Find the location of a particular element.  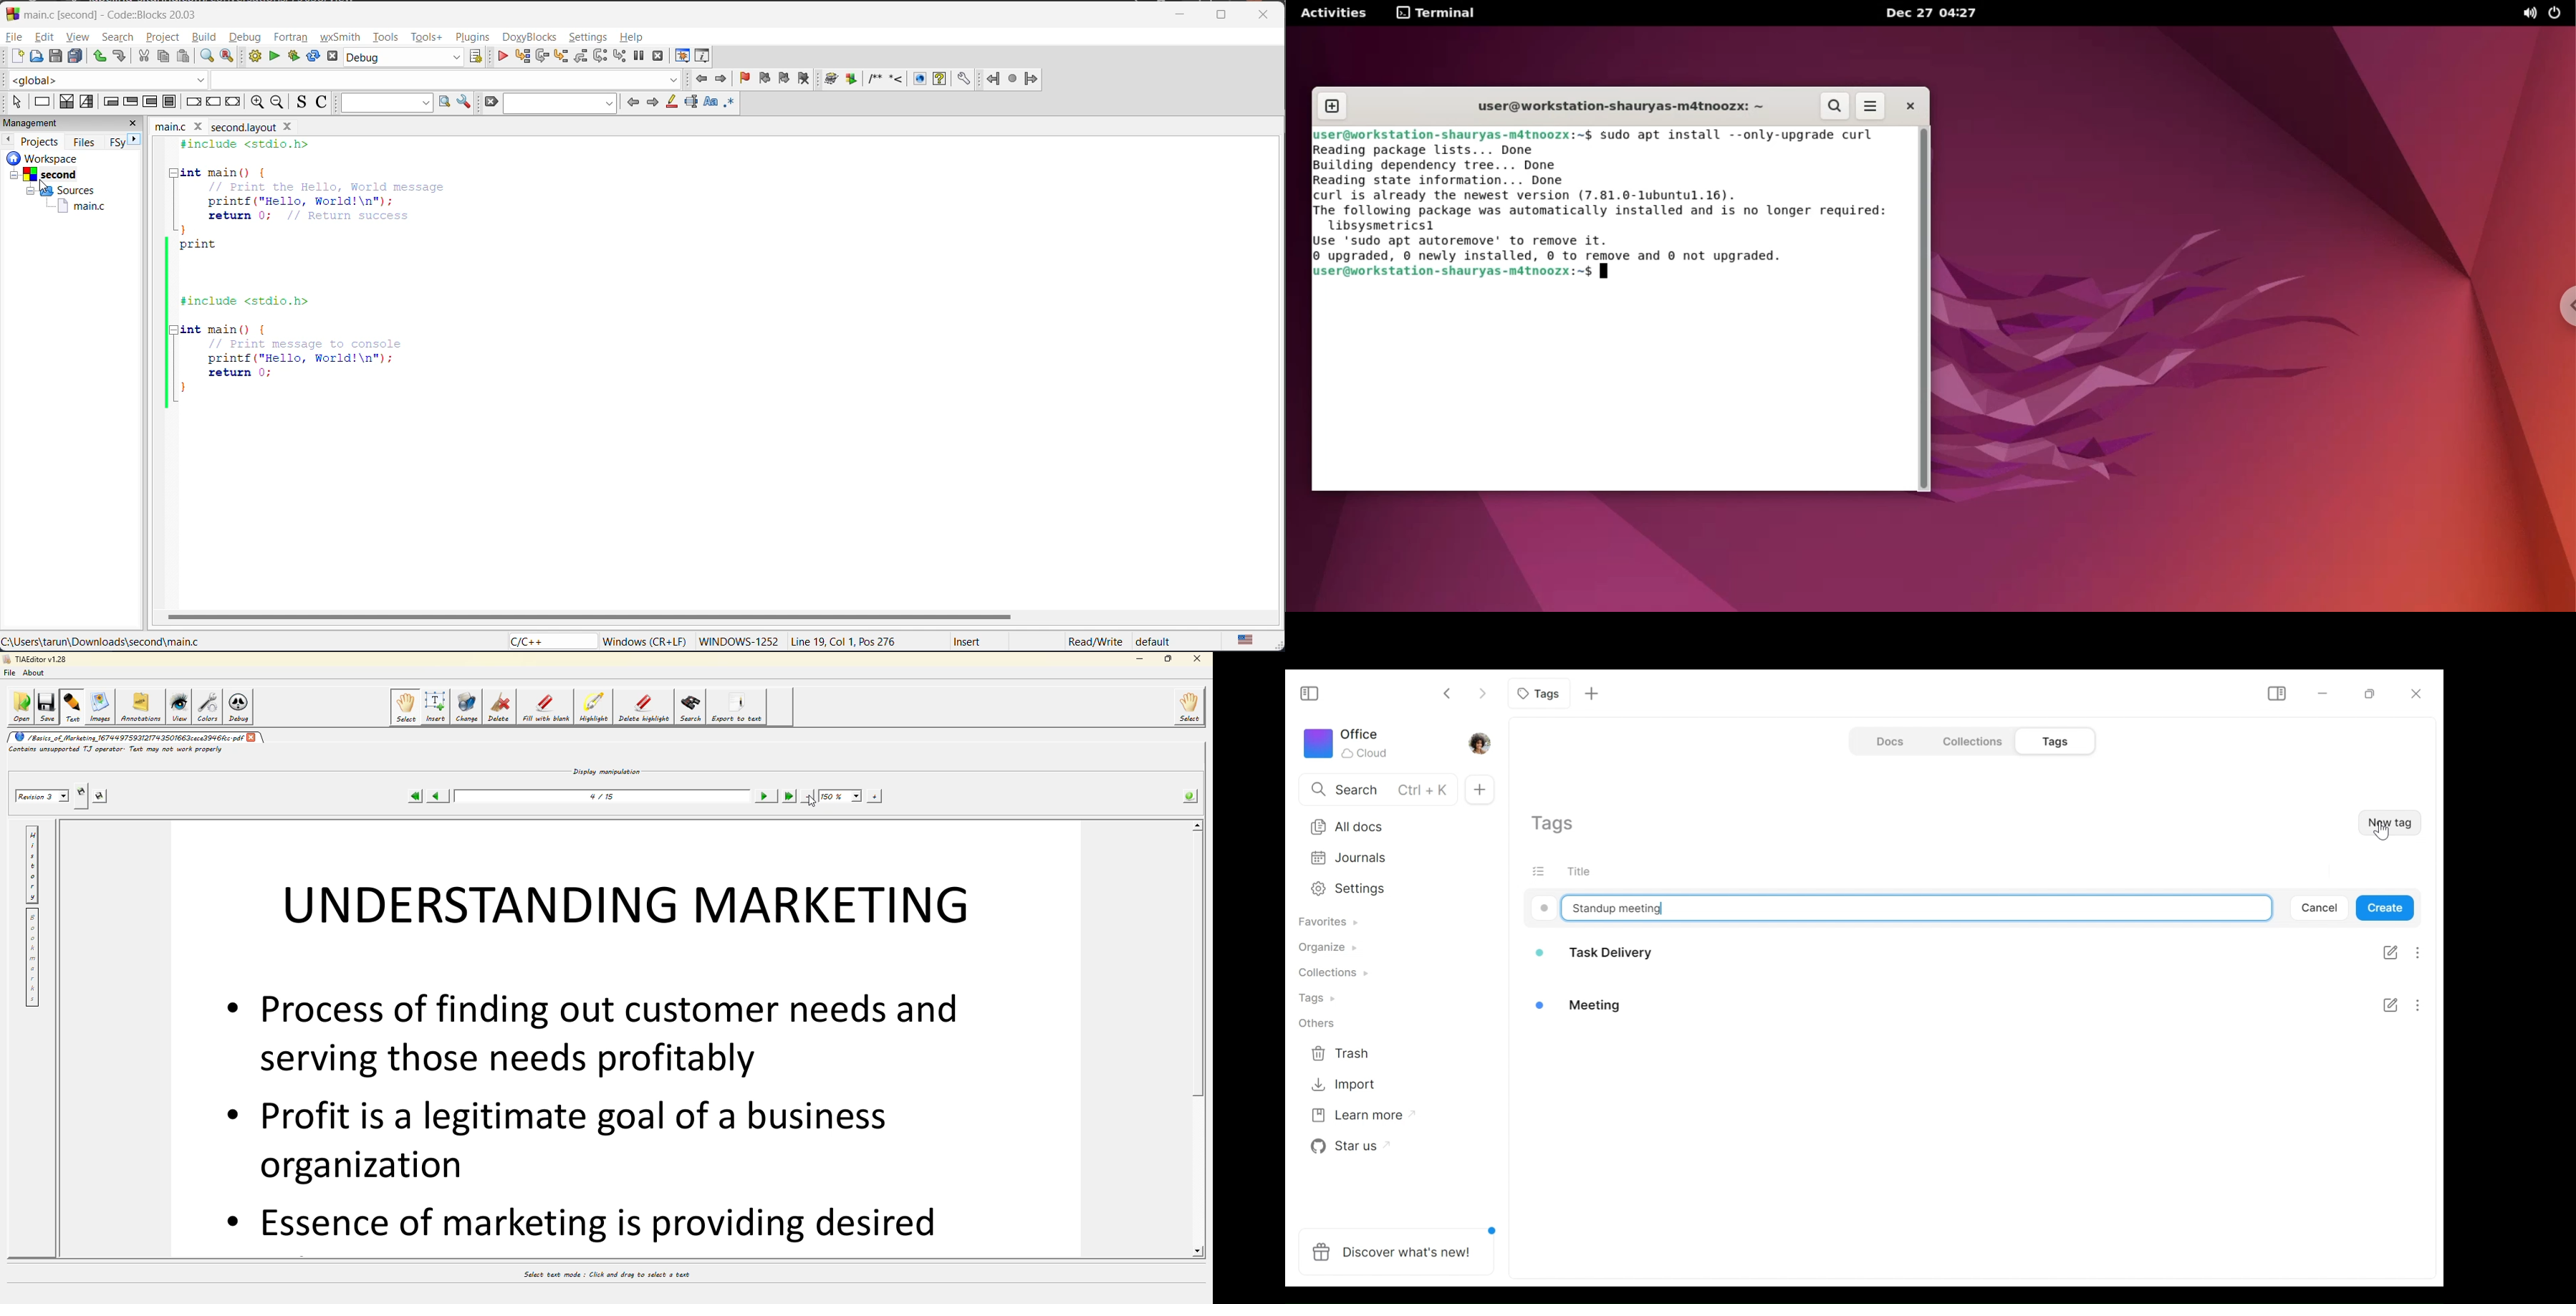

match case is located at coordinates (713, 103).